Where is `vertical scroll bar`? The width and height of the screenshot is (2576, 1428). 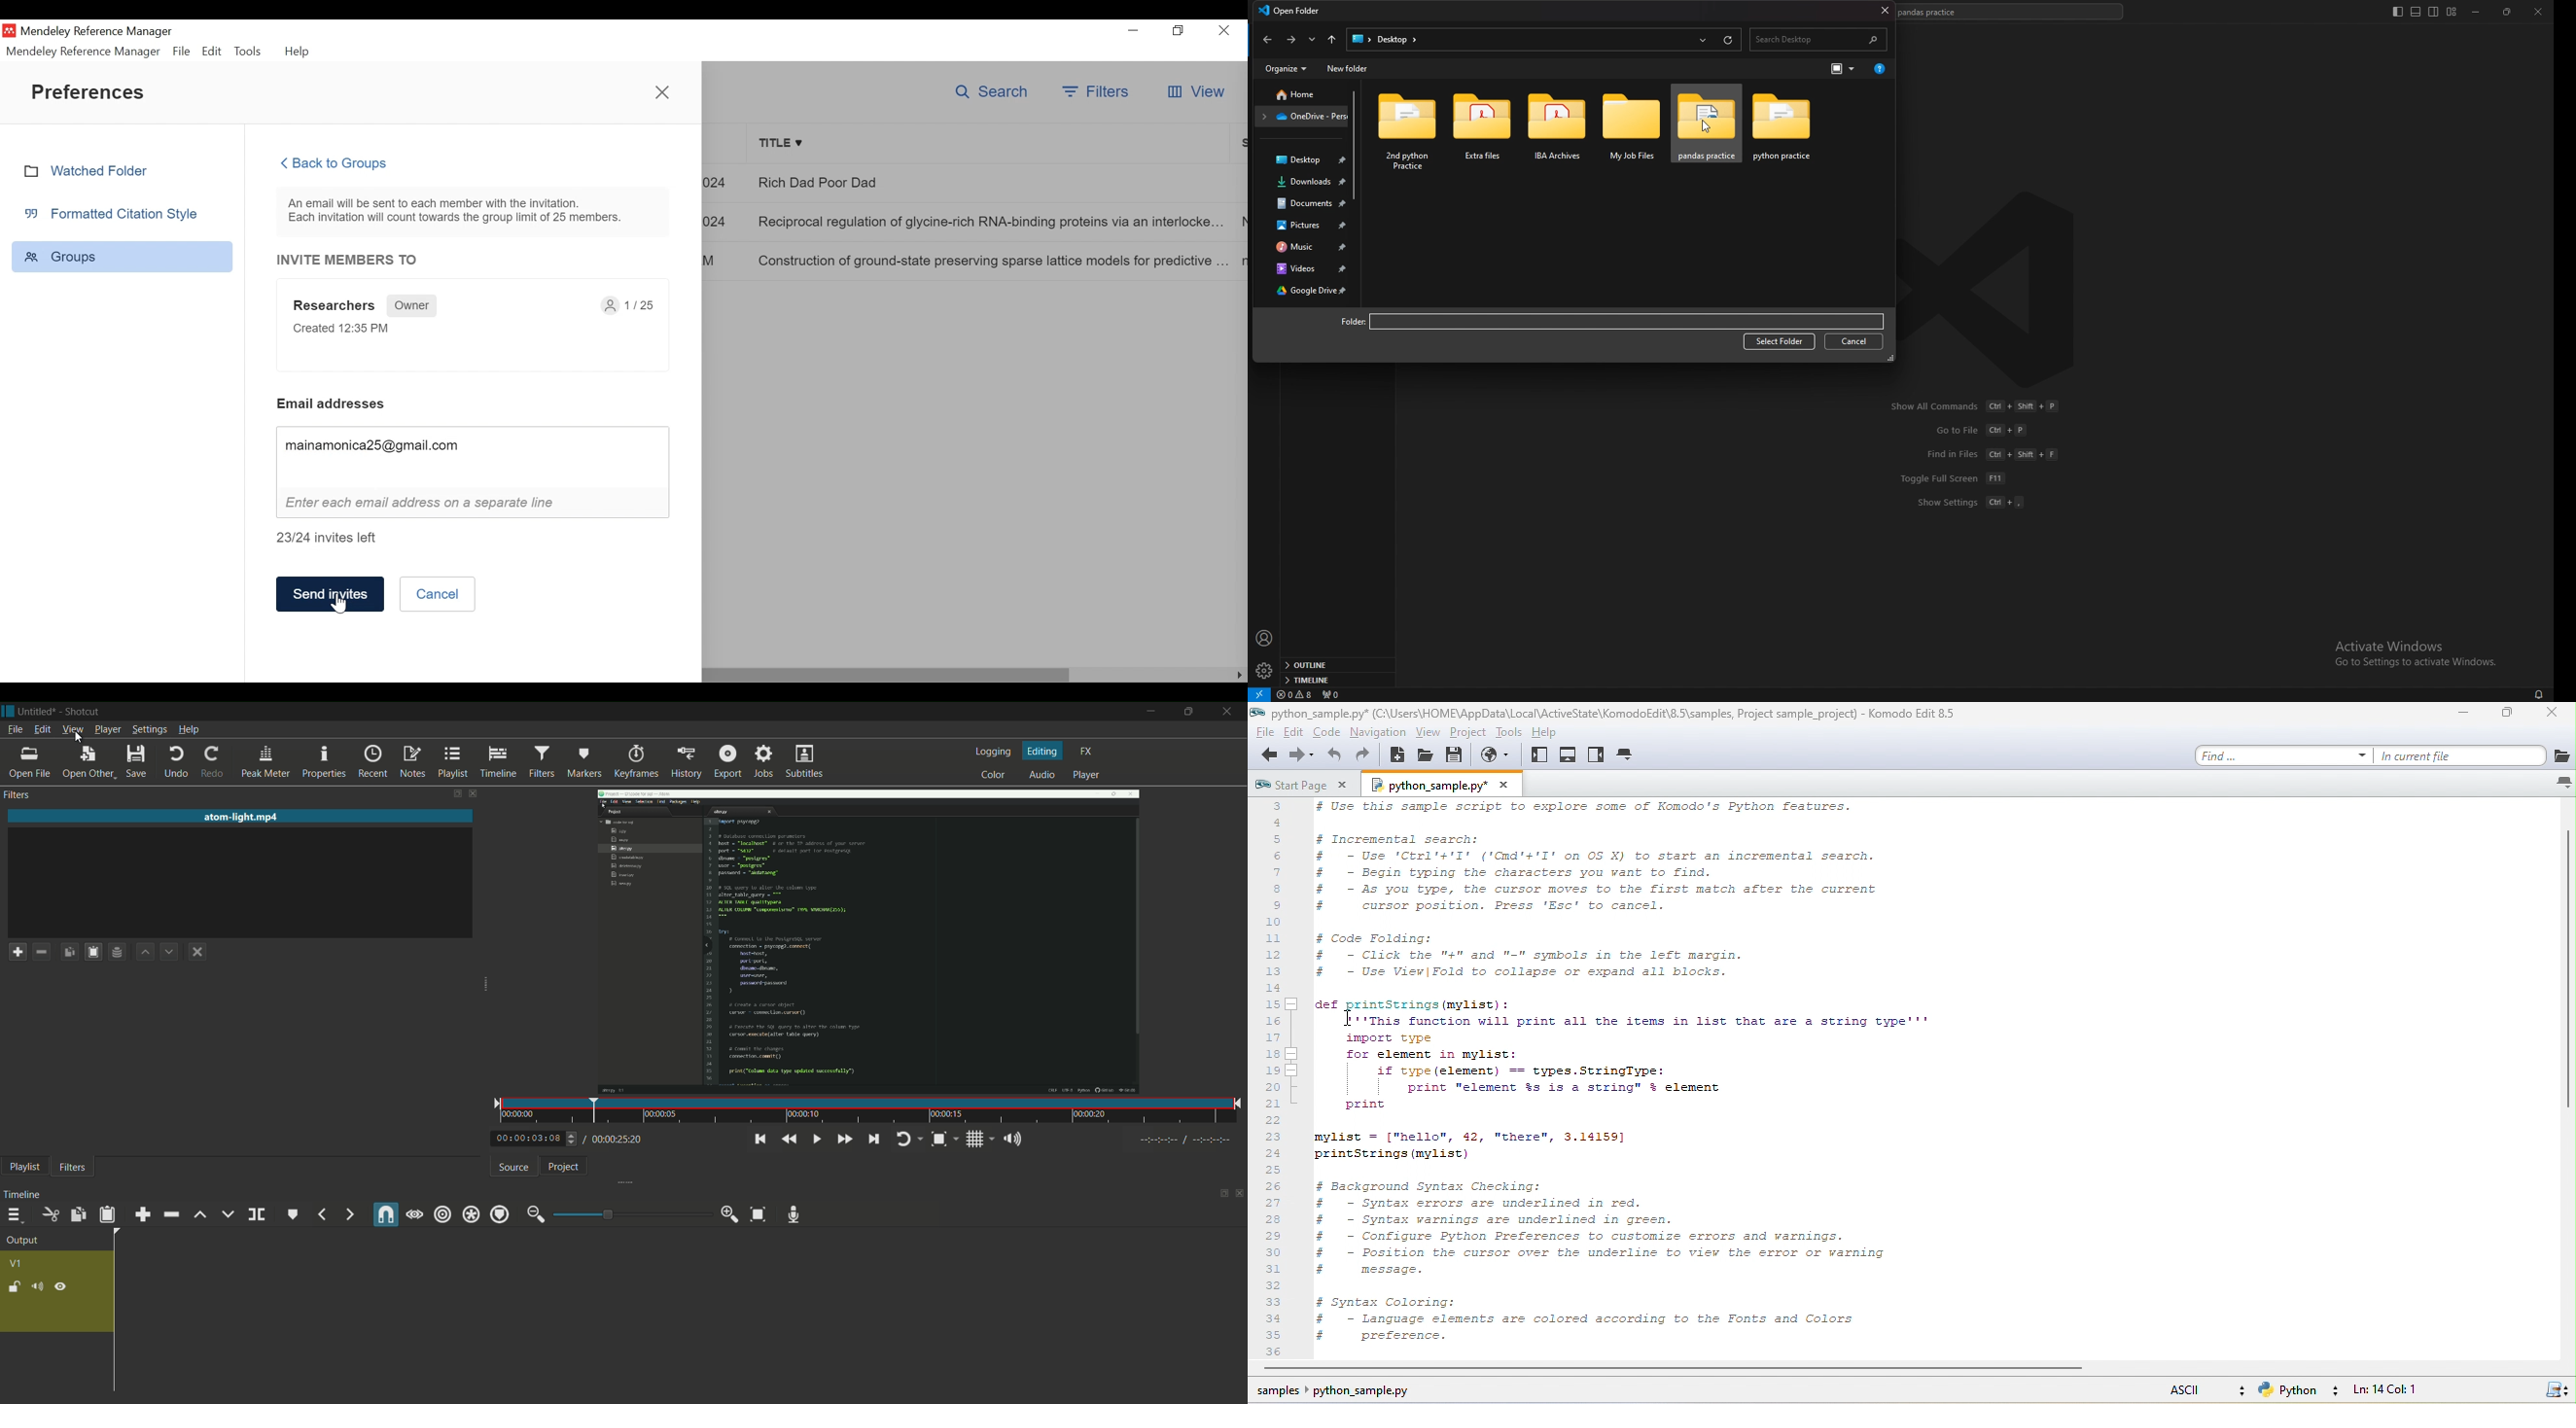 vertical scroll bar is located at coordinates (2563, 964).